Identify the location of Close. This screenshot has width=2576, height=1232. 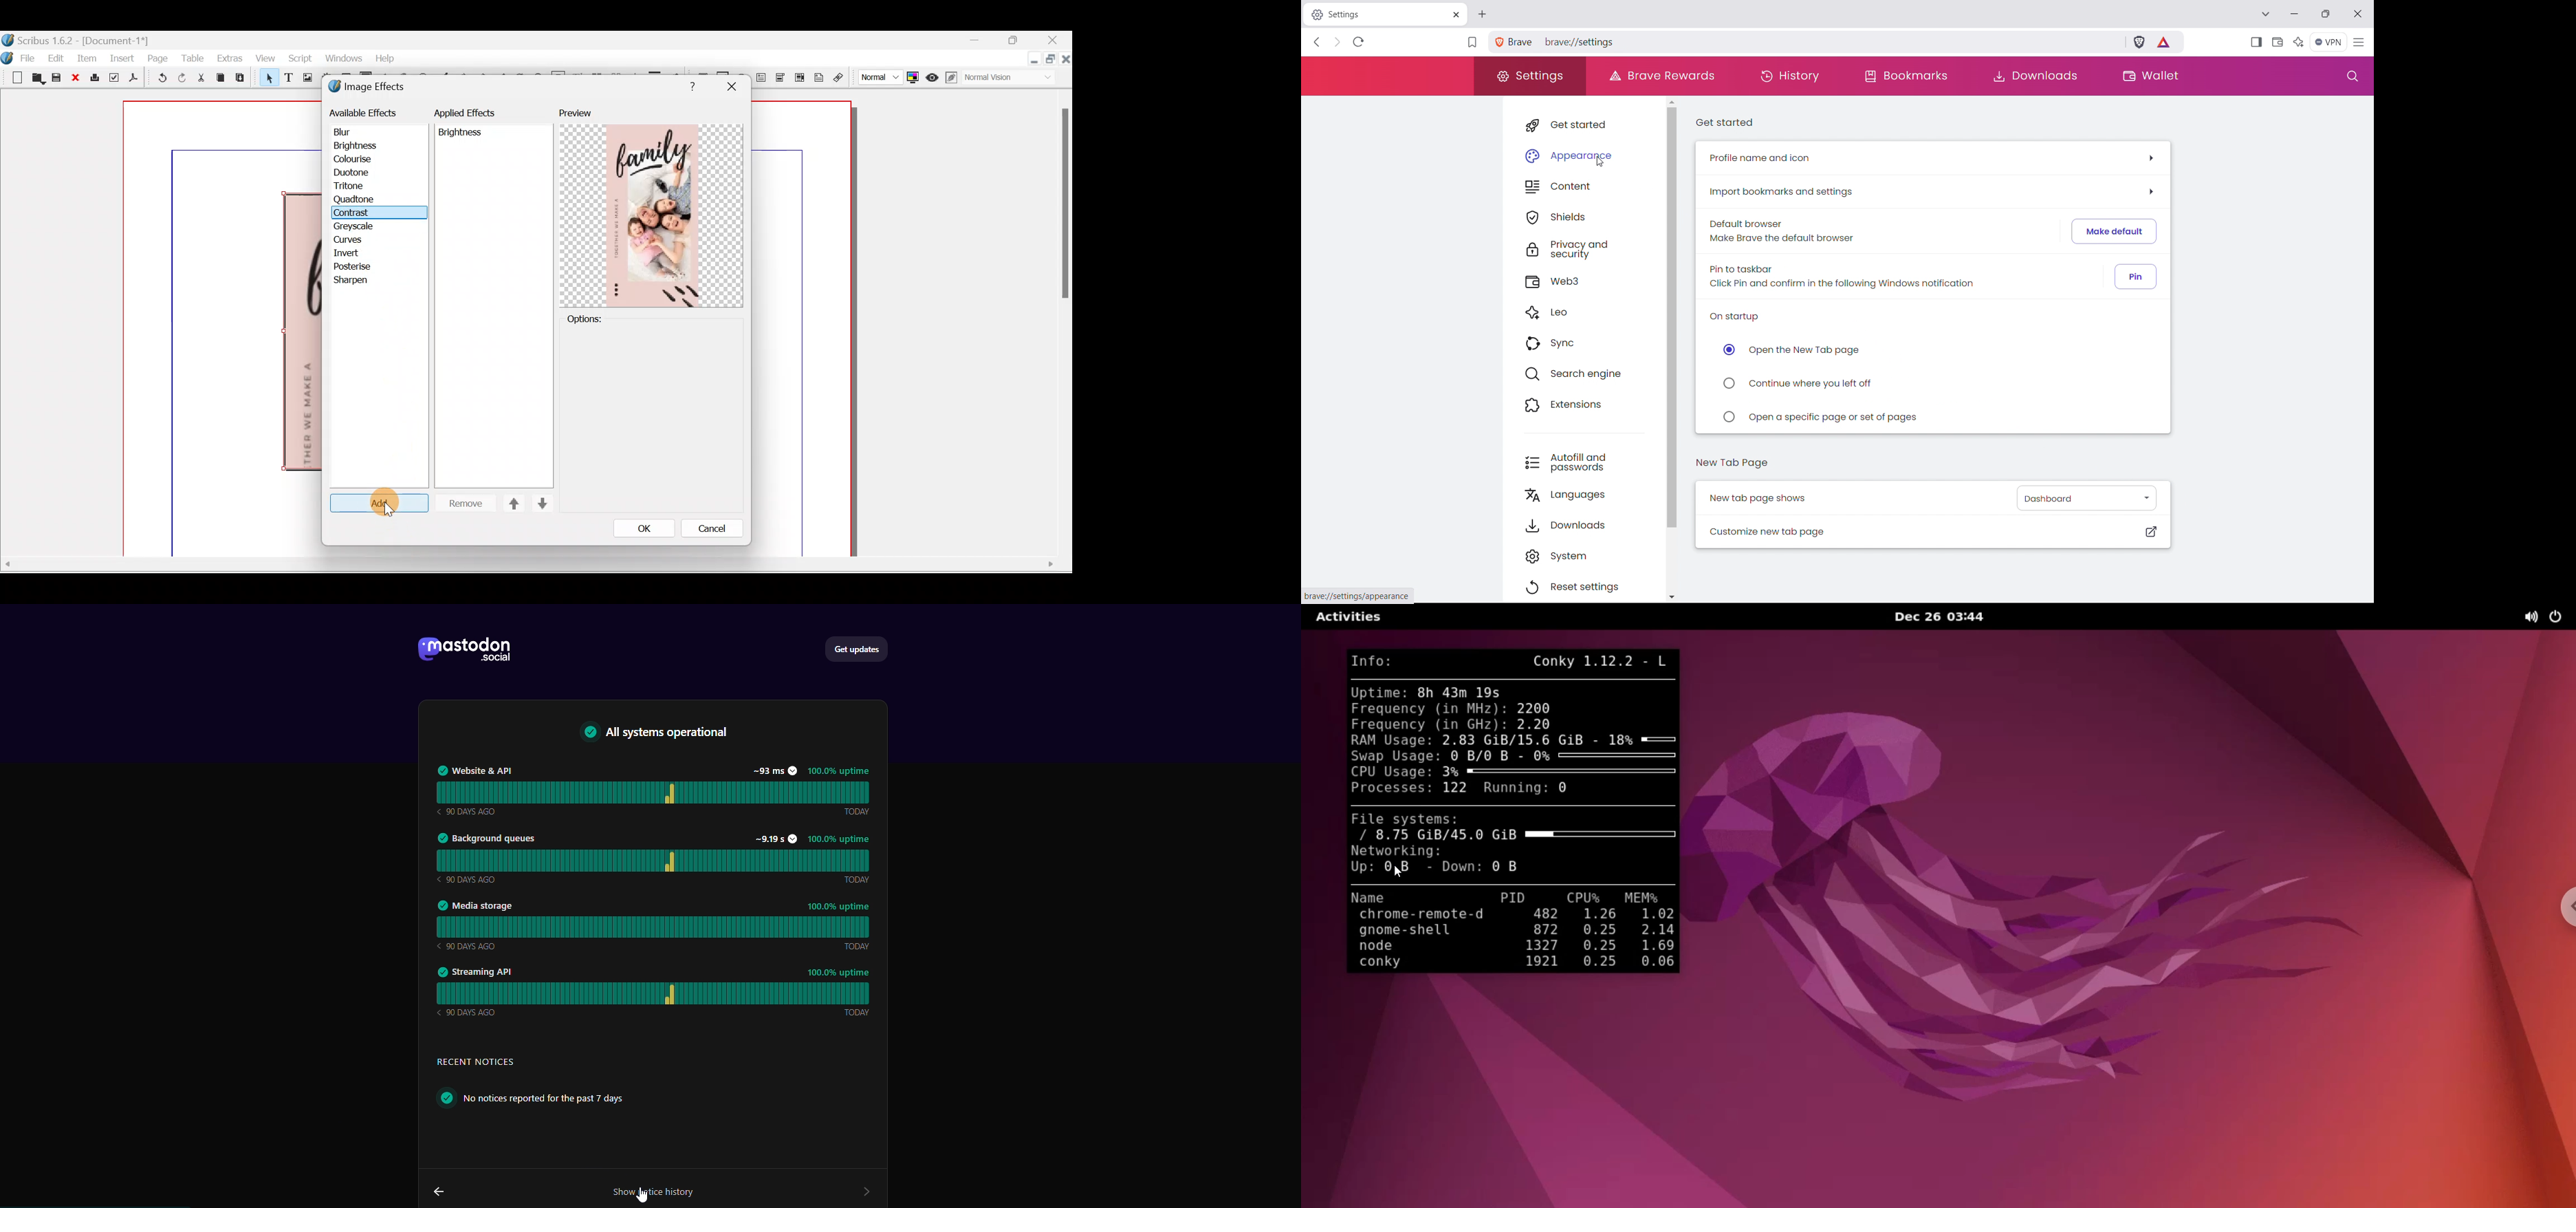
(1067, 61).